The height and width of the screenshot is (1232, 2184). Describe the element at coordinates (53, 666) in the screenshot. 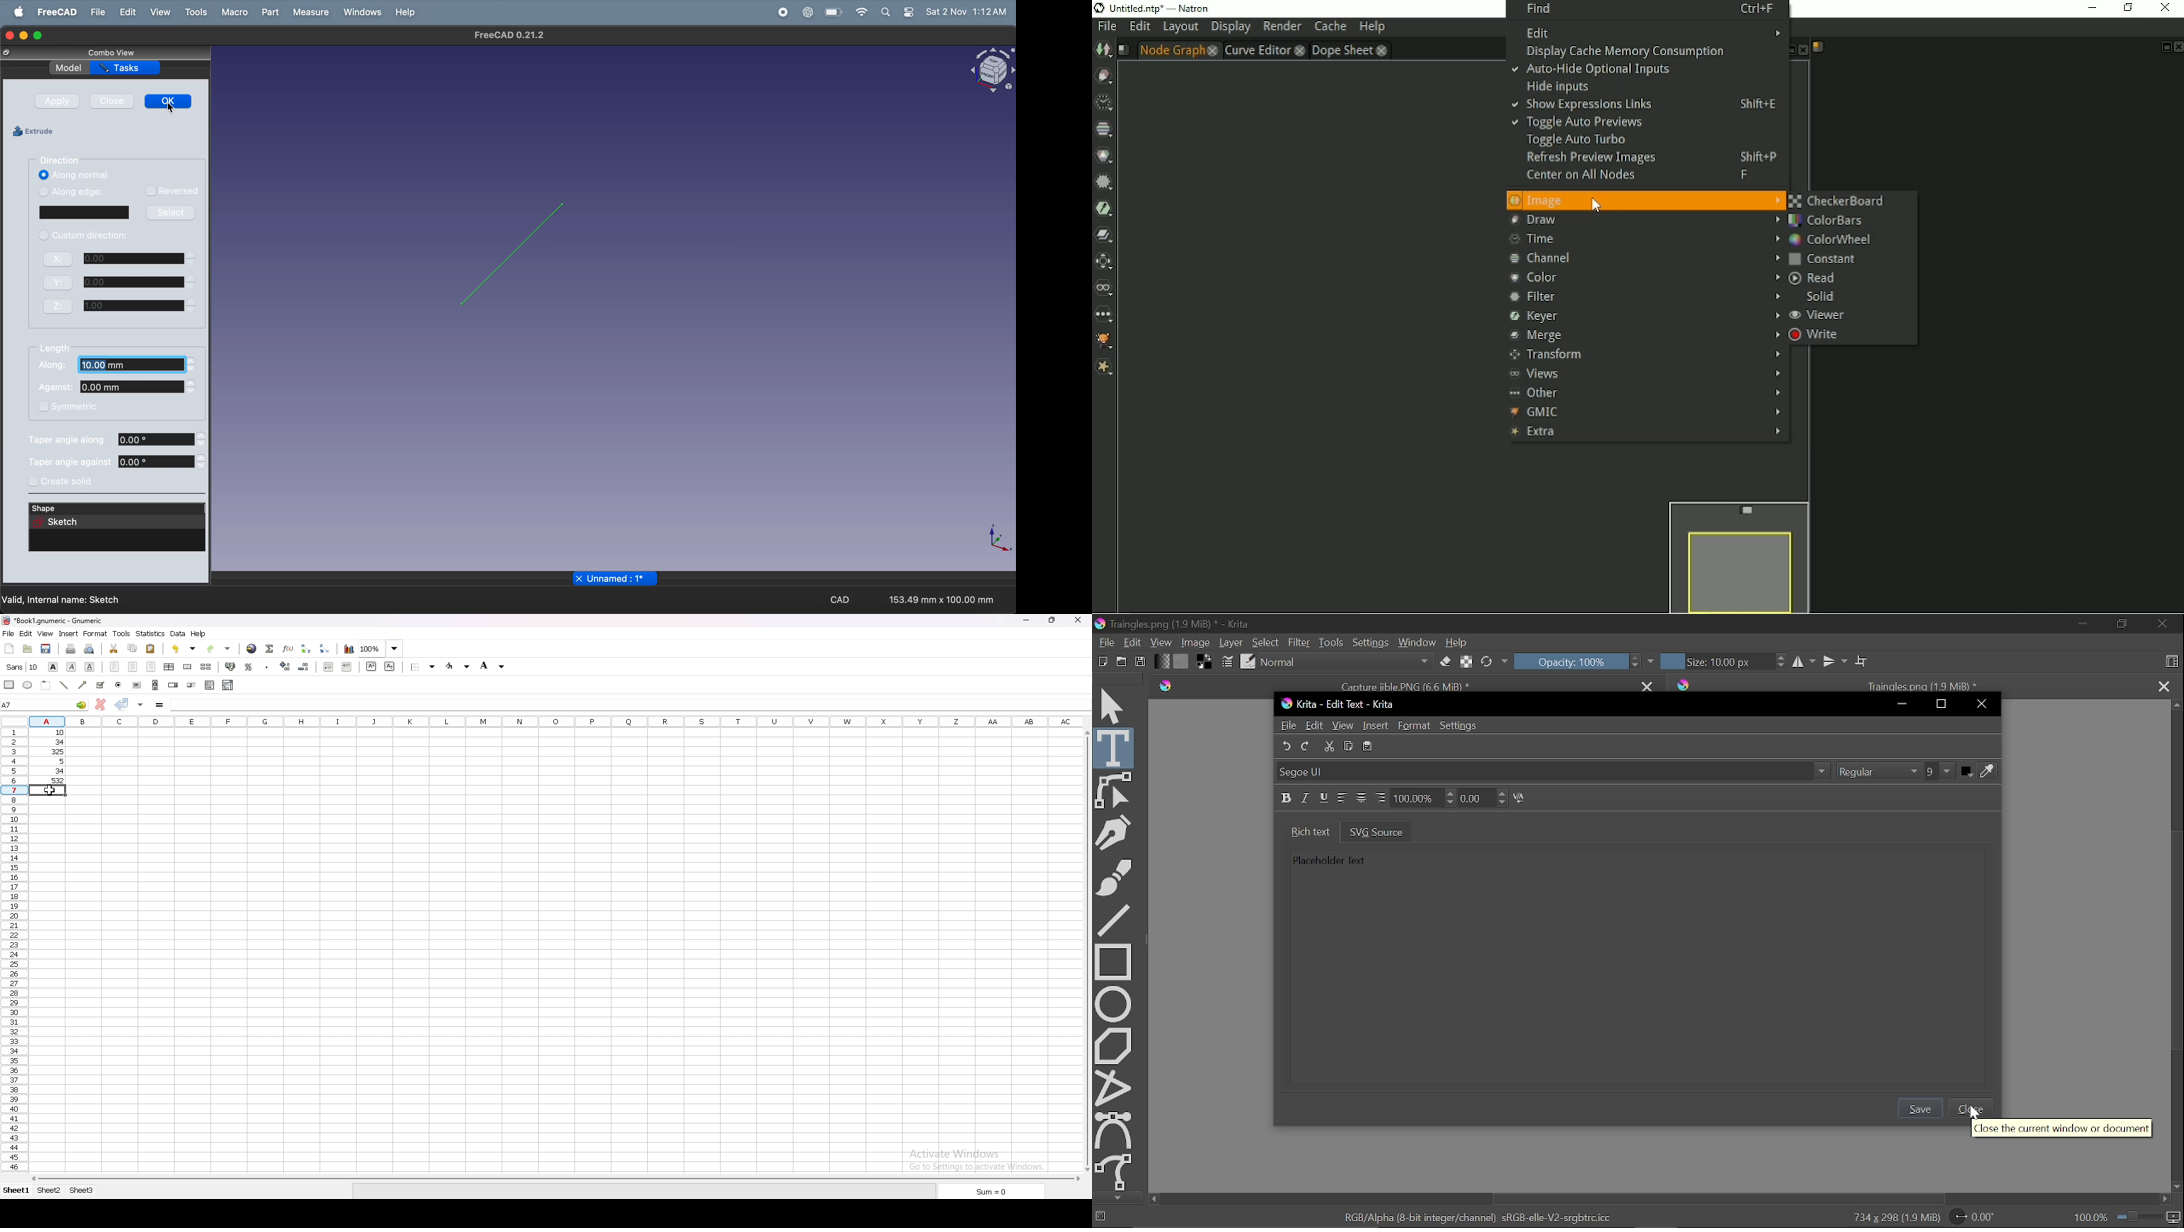

I see `bold` at that location.